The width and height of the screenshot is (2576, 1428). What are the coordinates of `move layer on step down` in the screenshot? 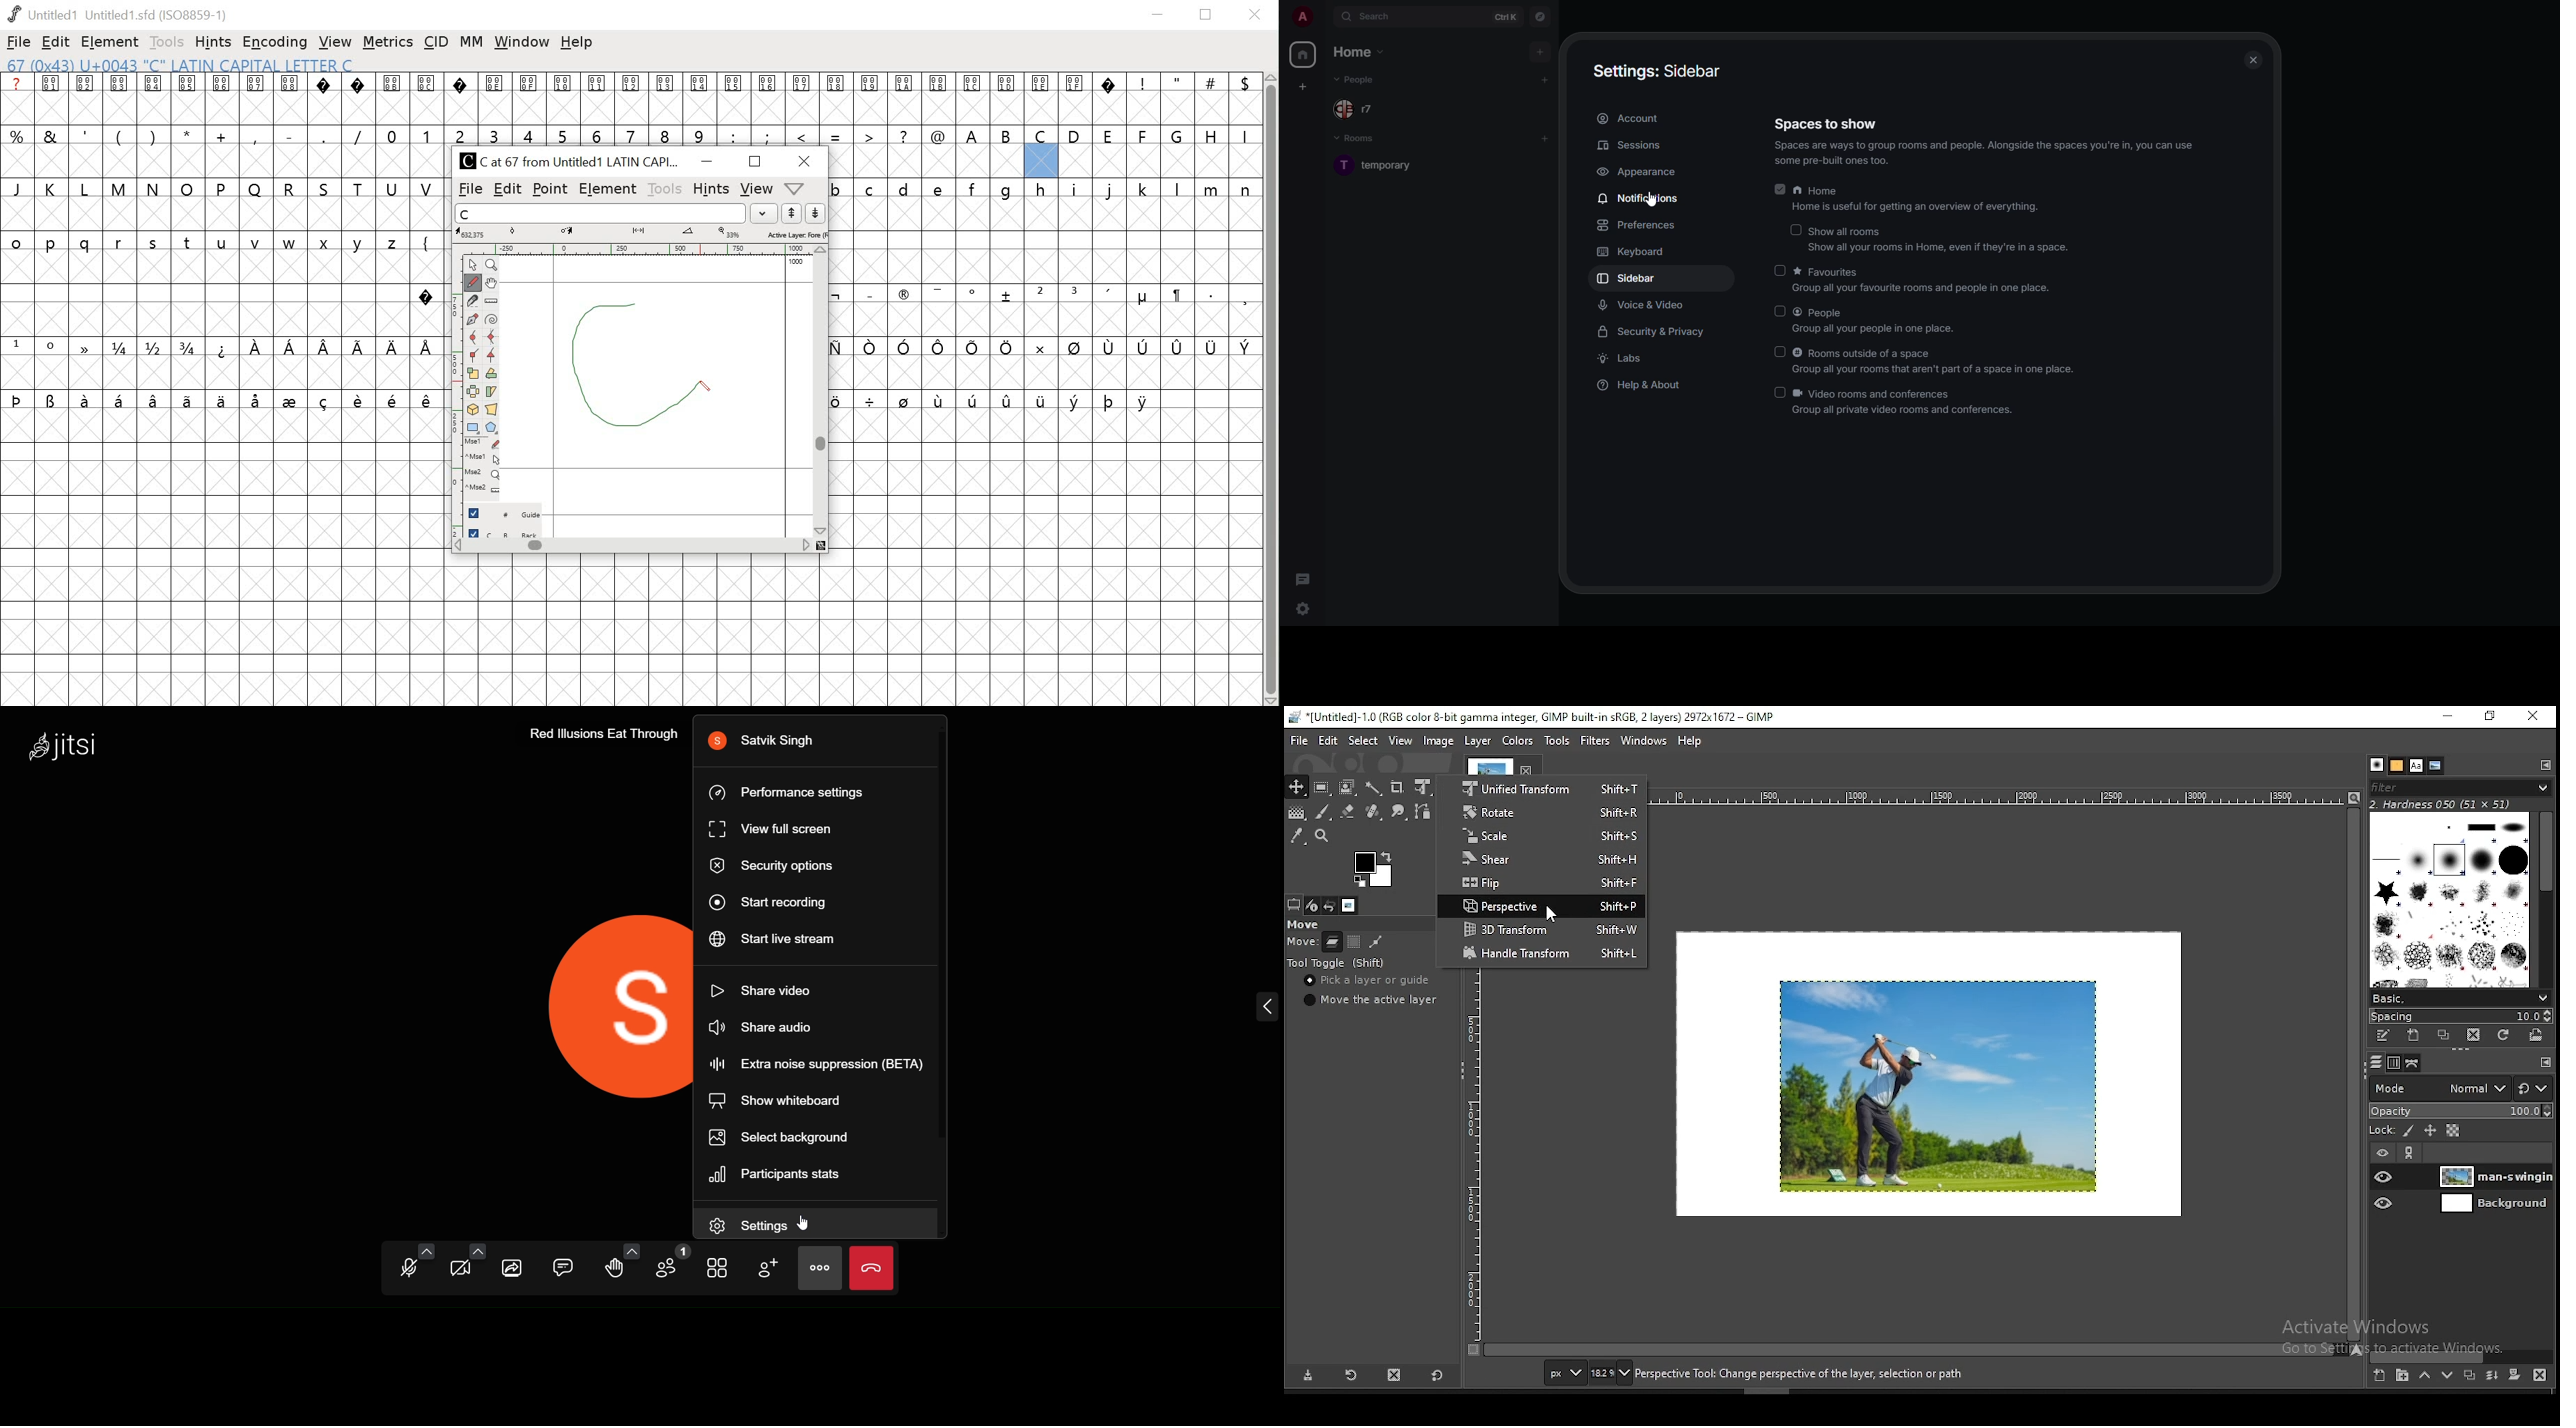 It's located at (2445, 1376).